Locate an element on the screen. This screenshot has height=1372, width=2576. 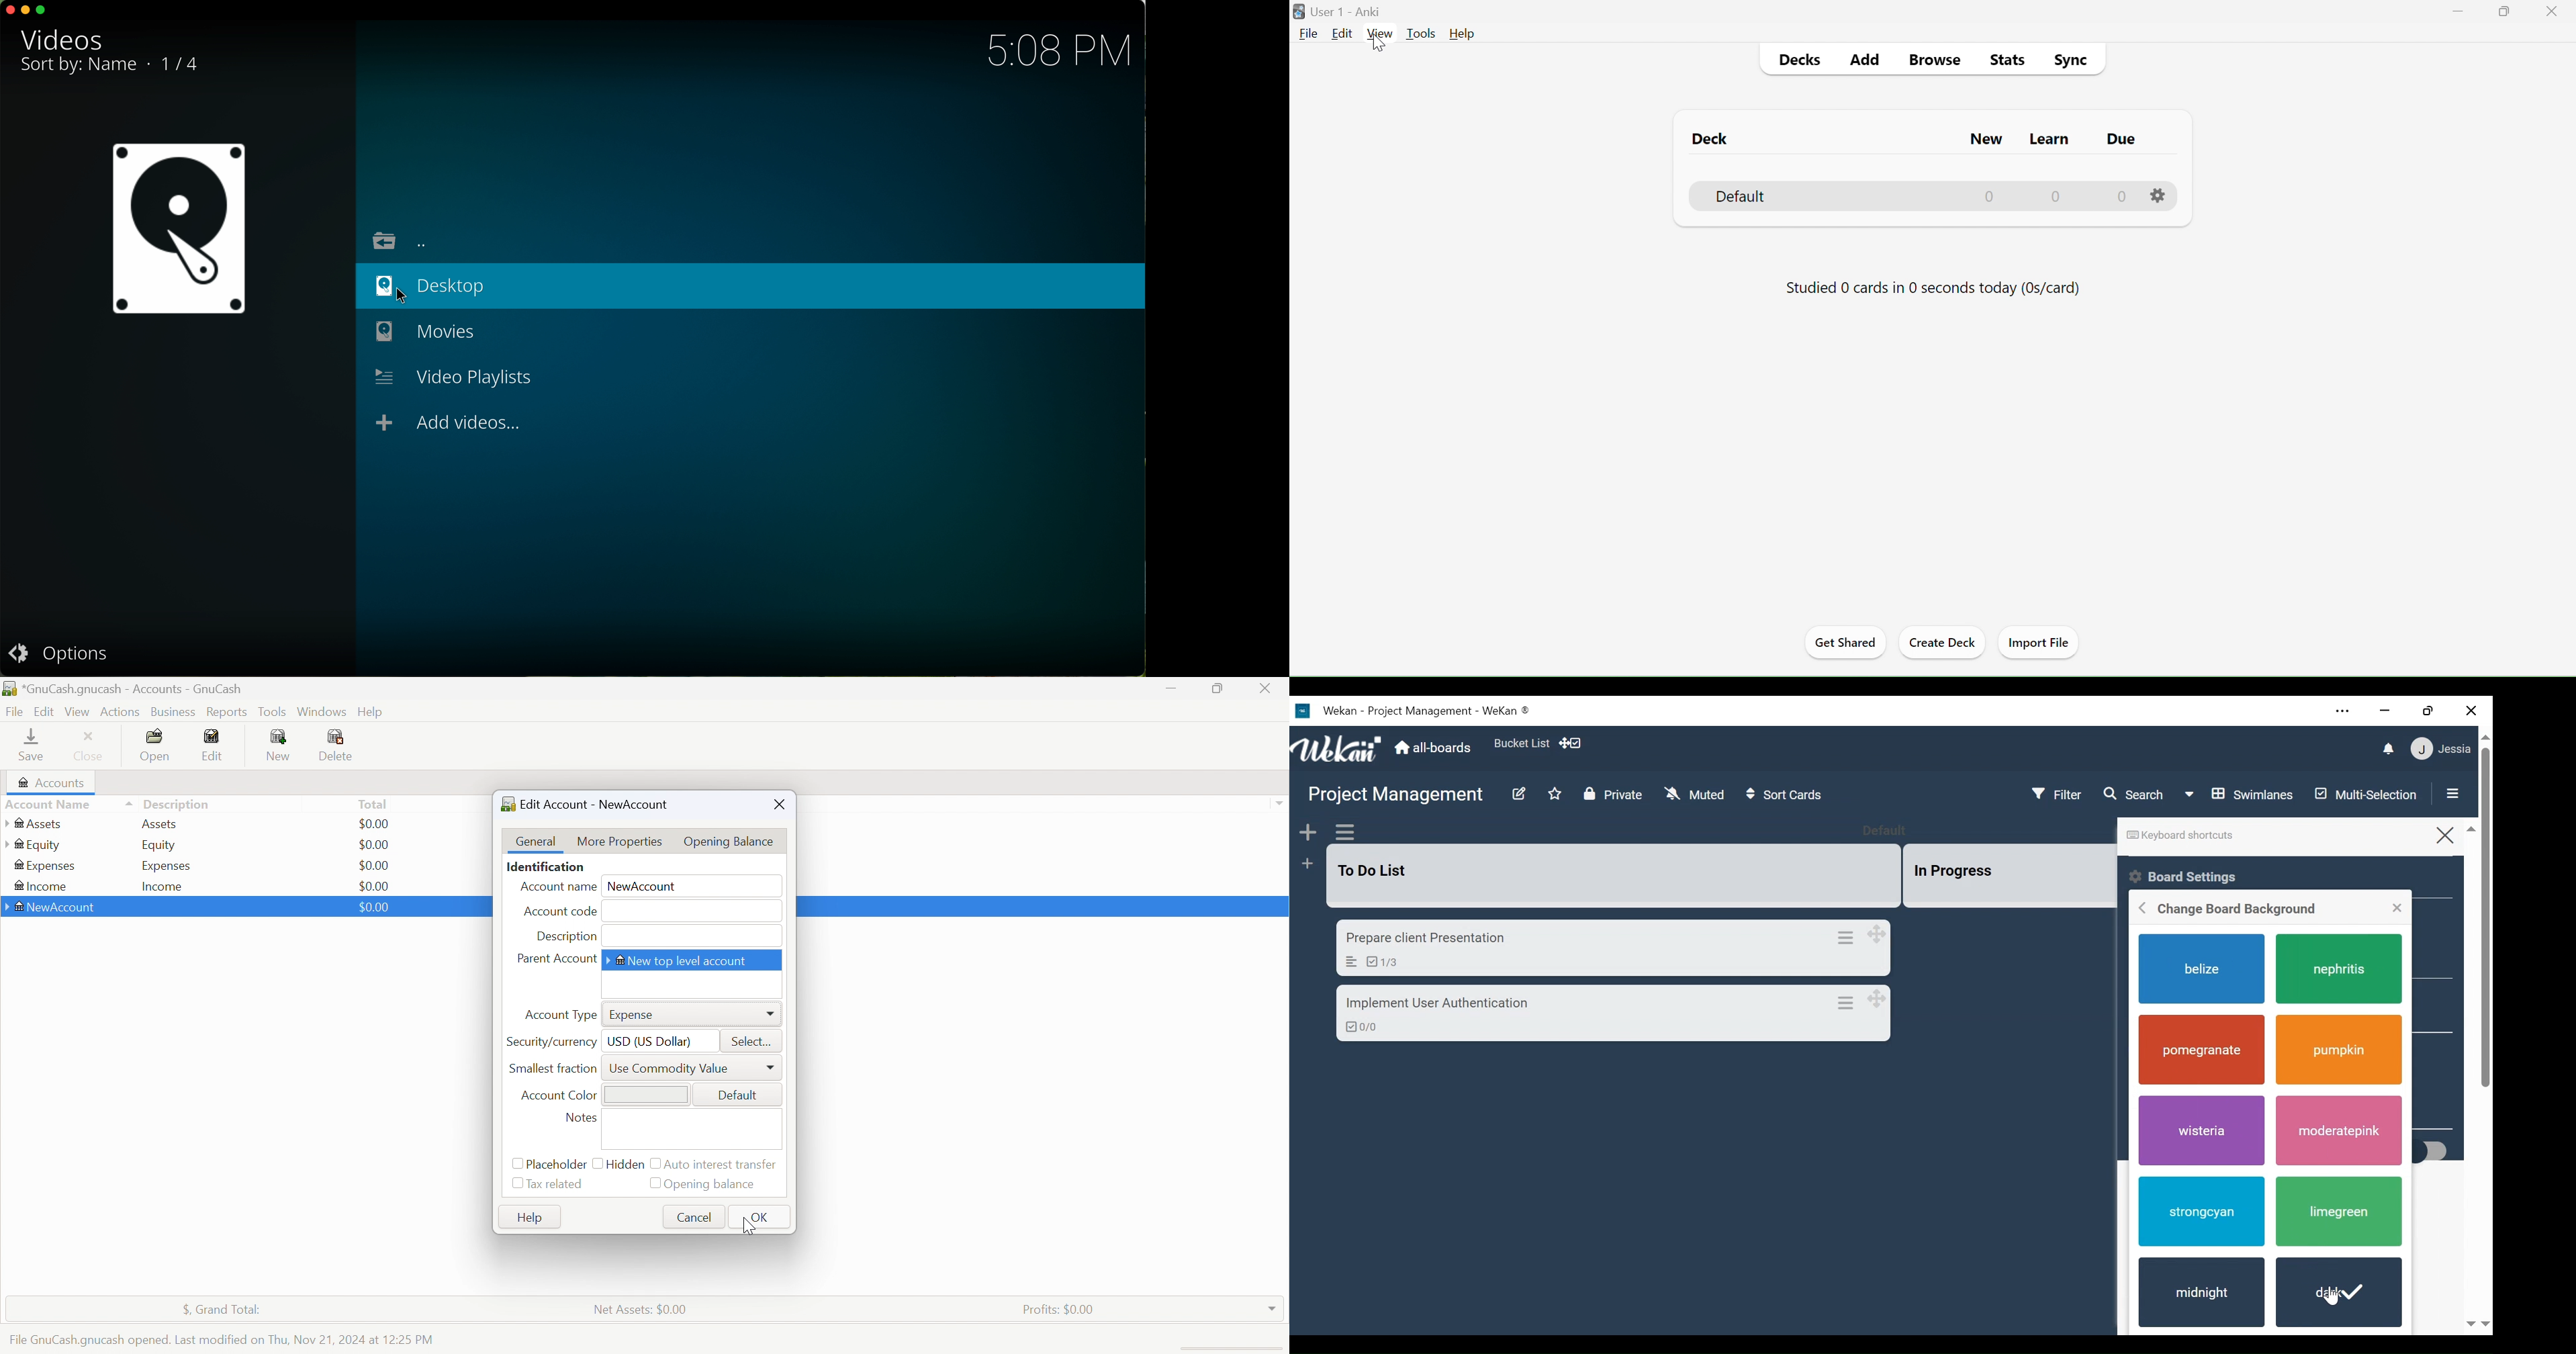
get shared is located at coordinates (1845, 643).